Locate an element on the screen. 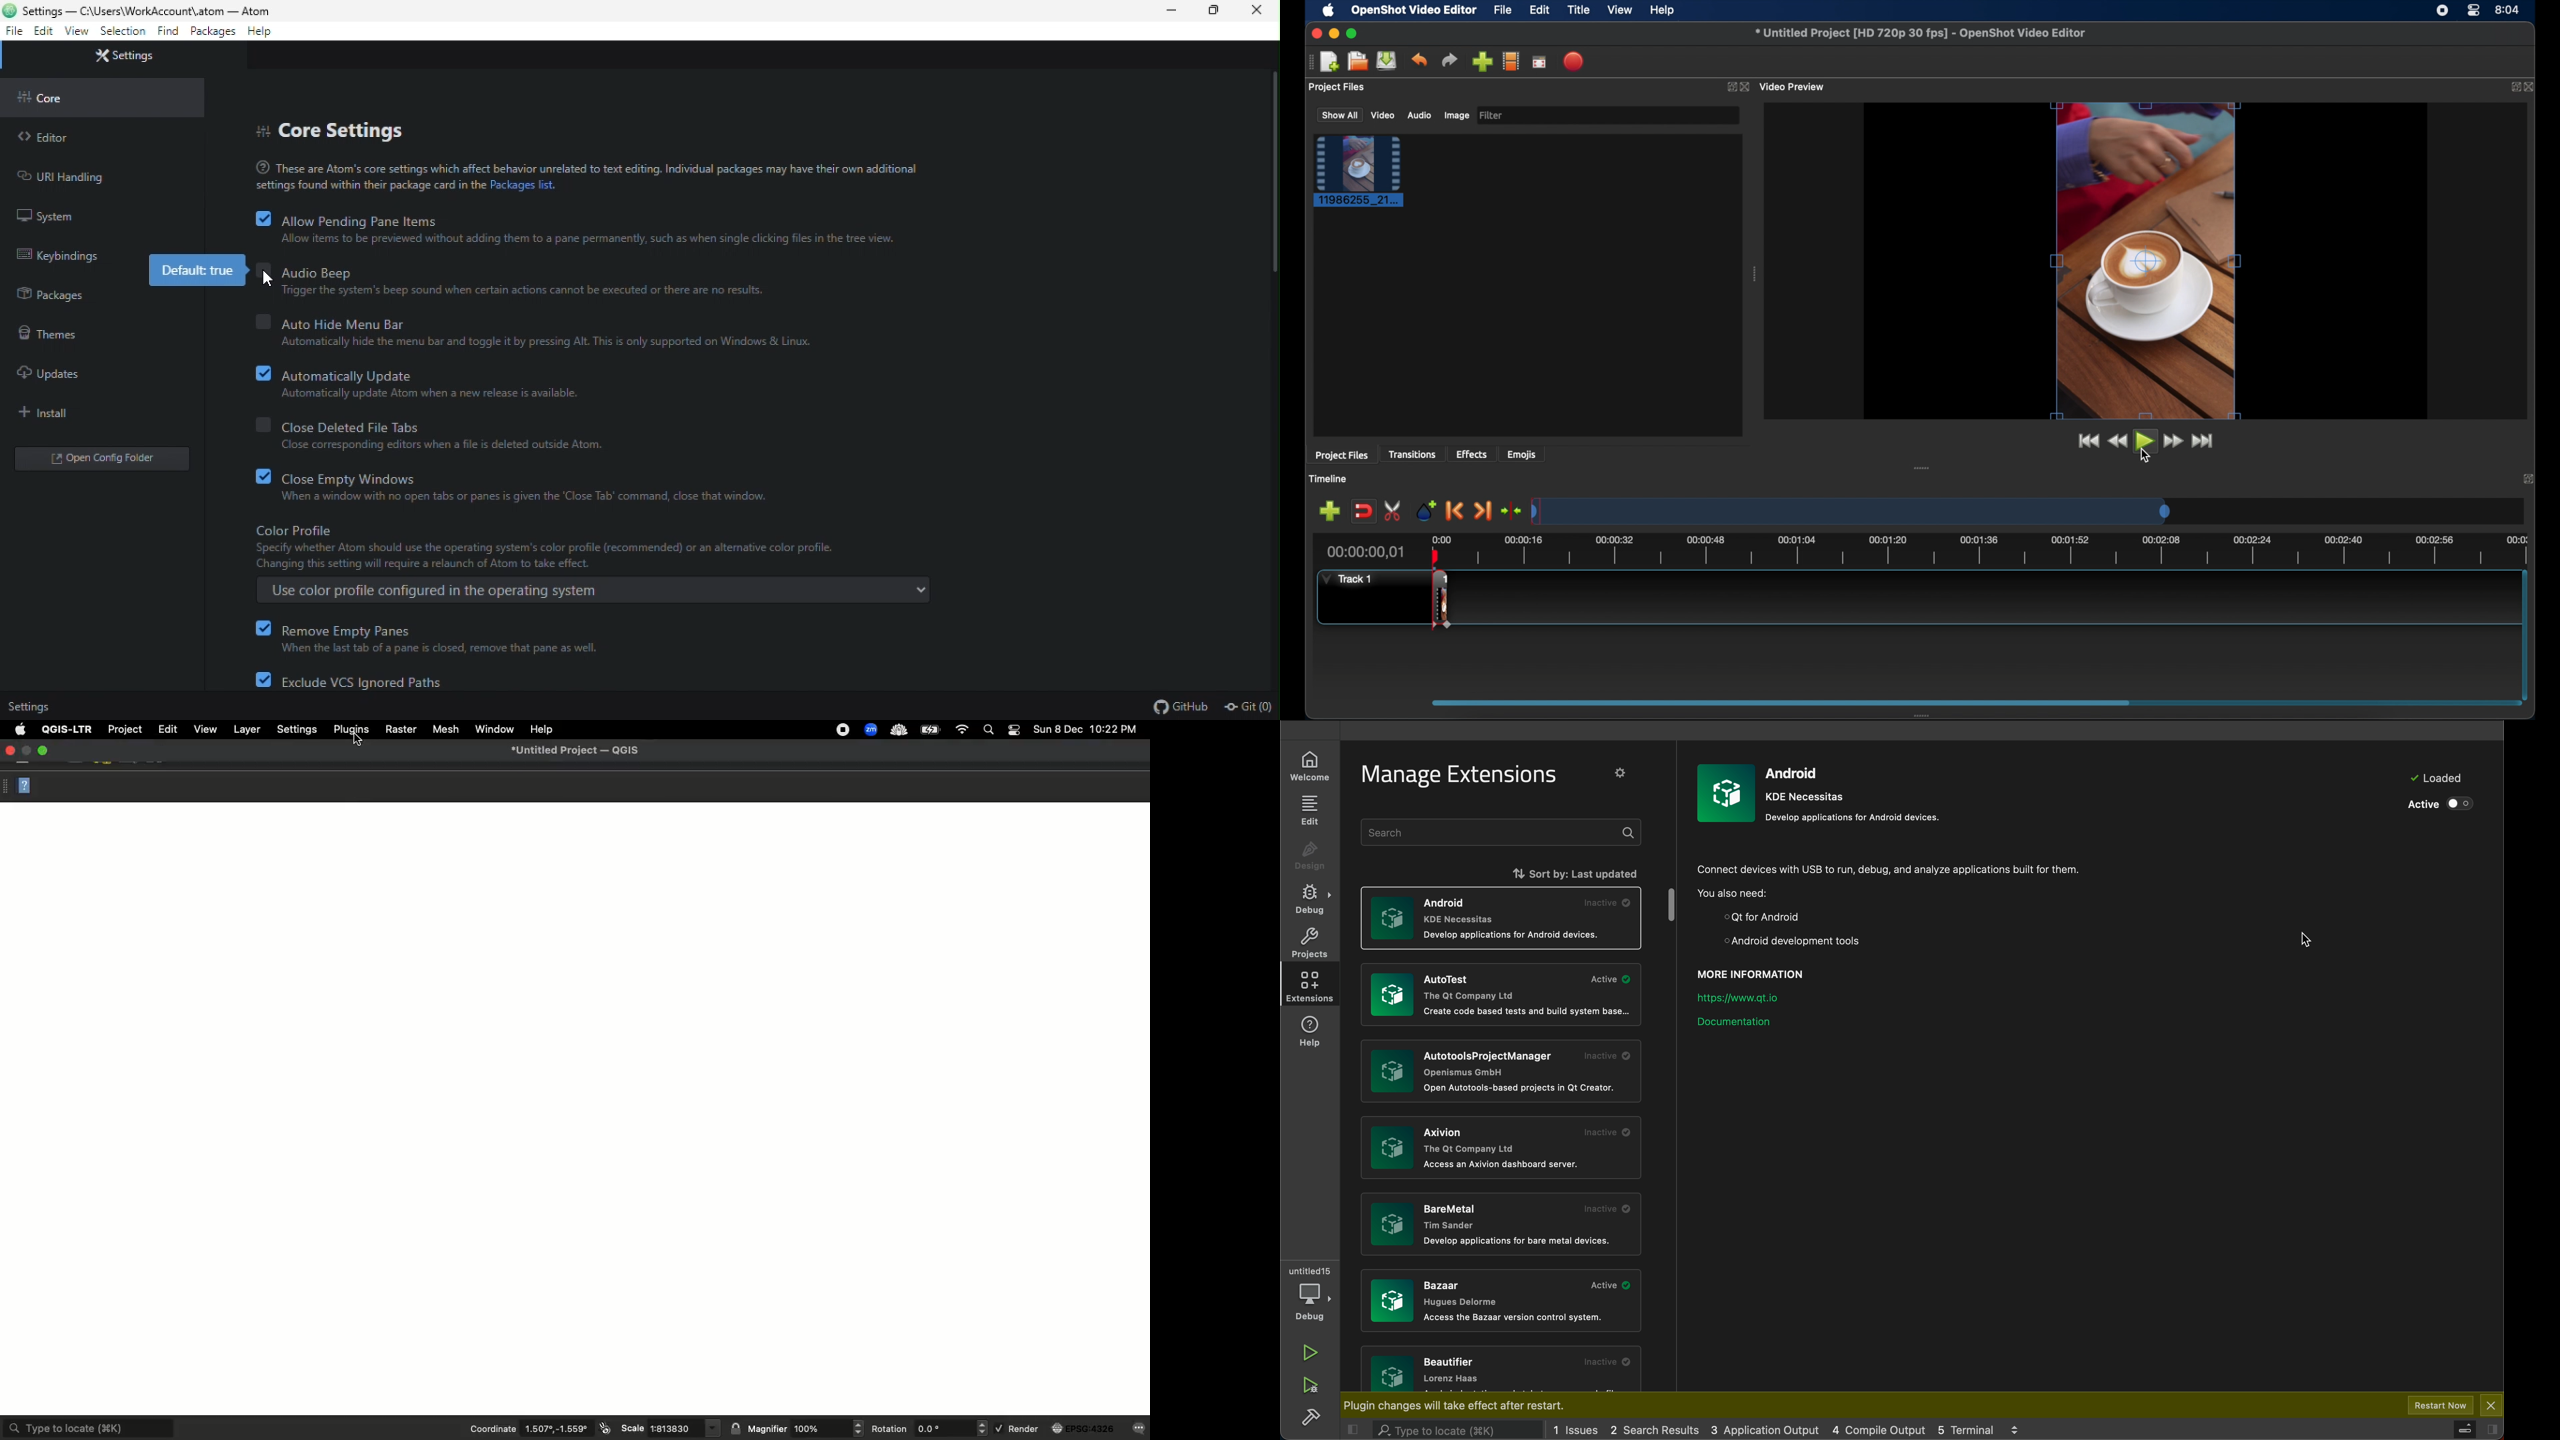 Image resolution: width=2576 pixels, height=1456 pixels. logo is located at coordinates (1726, 792).